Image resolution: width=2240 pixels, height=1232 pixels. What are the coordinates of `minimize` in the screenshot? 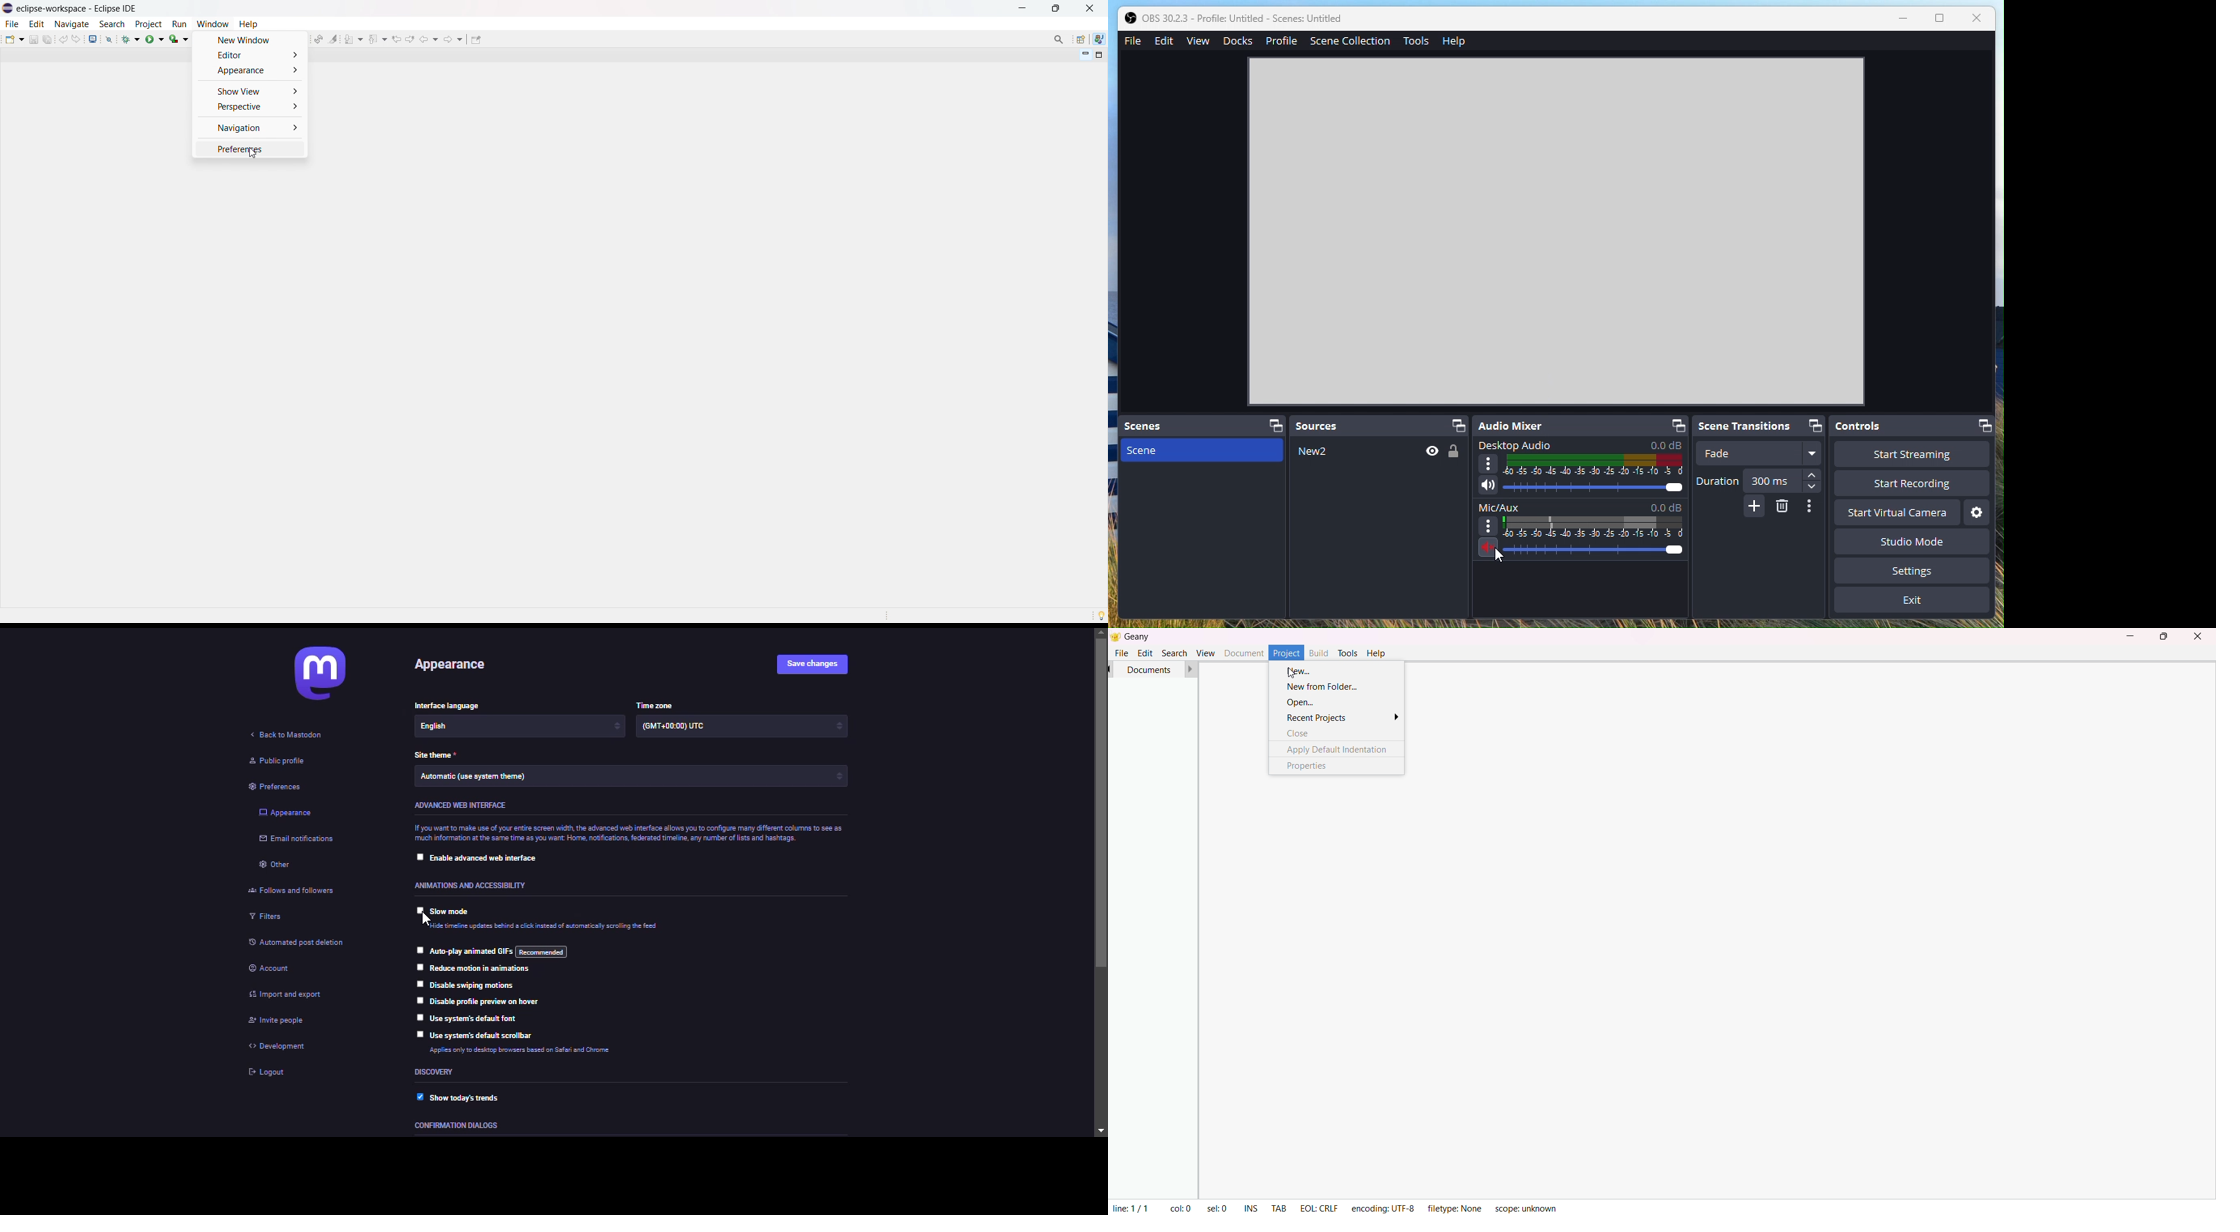 It's located at (2128, 634).